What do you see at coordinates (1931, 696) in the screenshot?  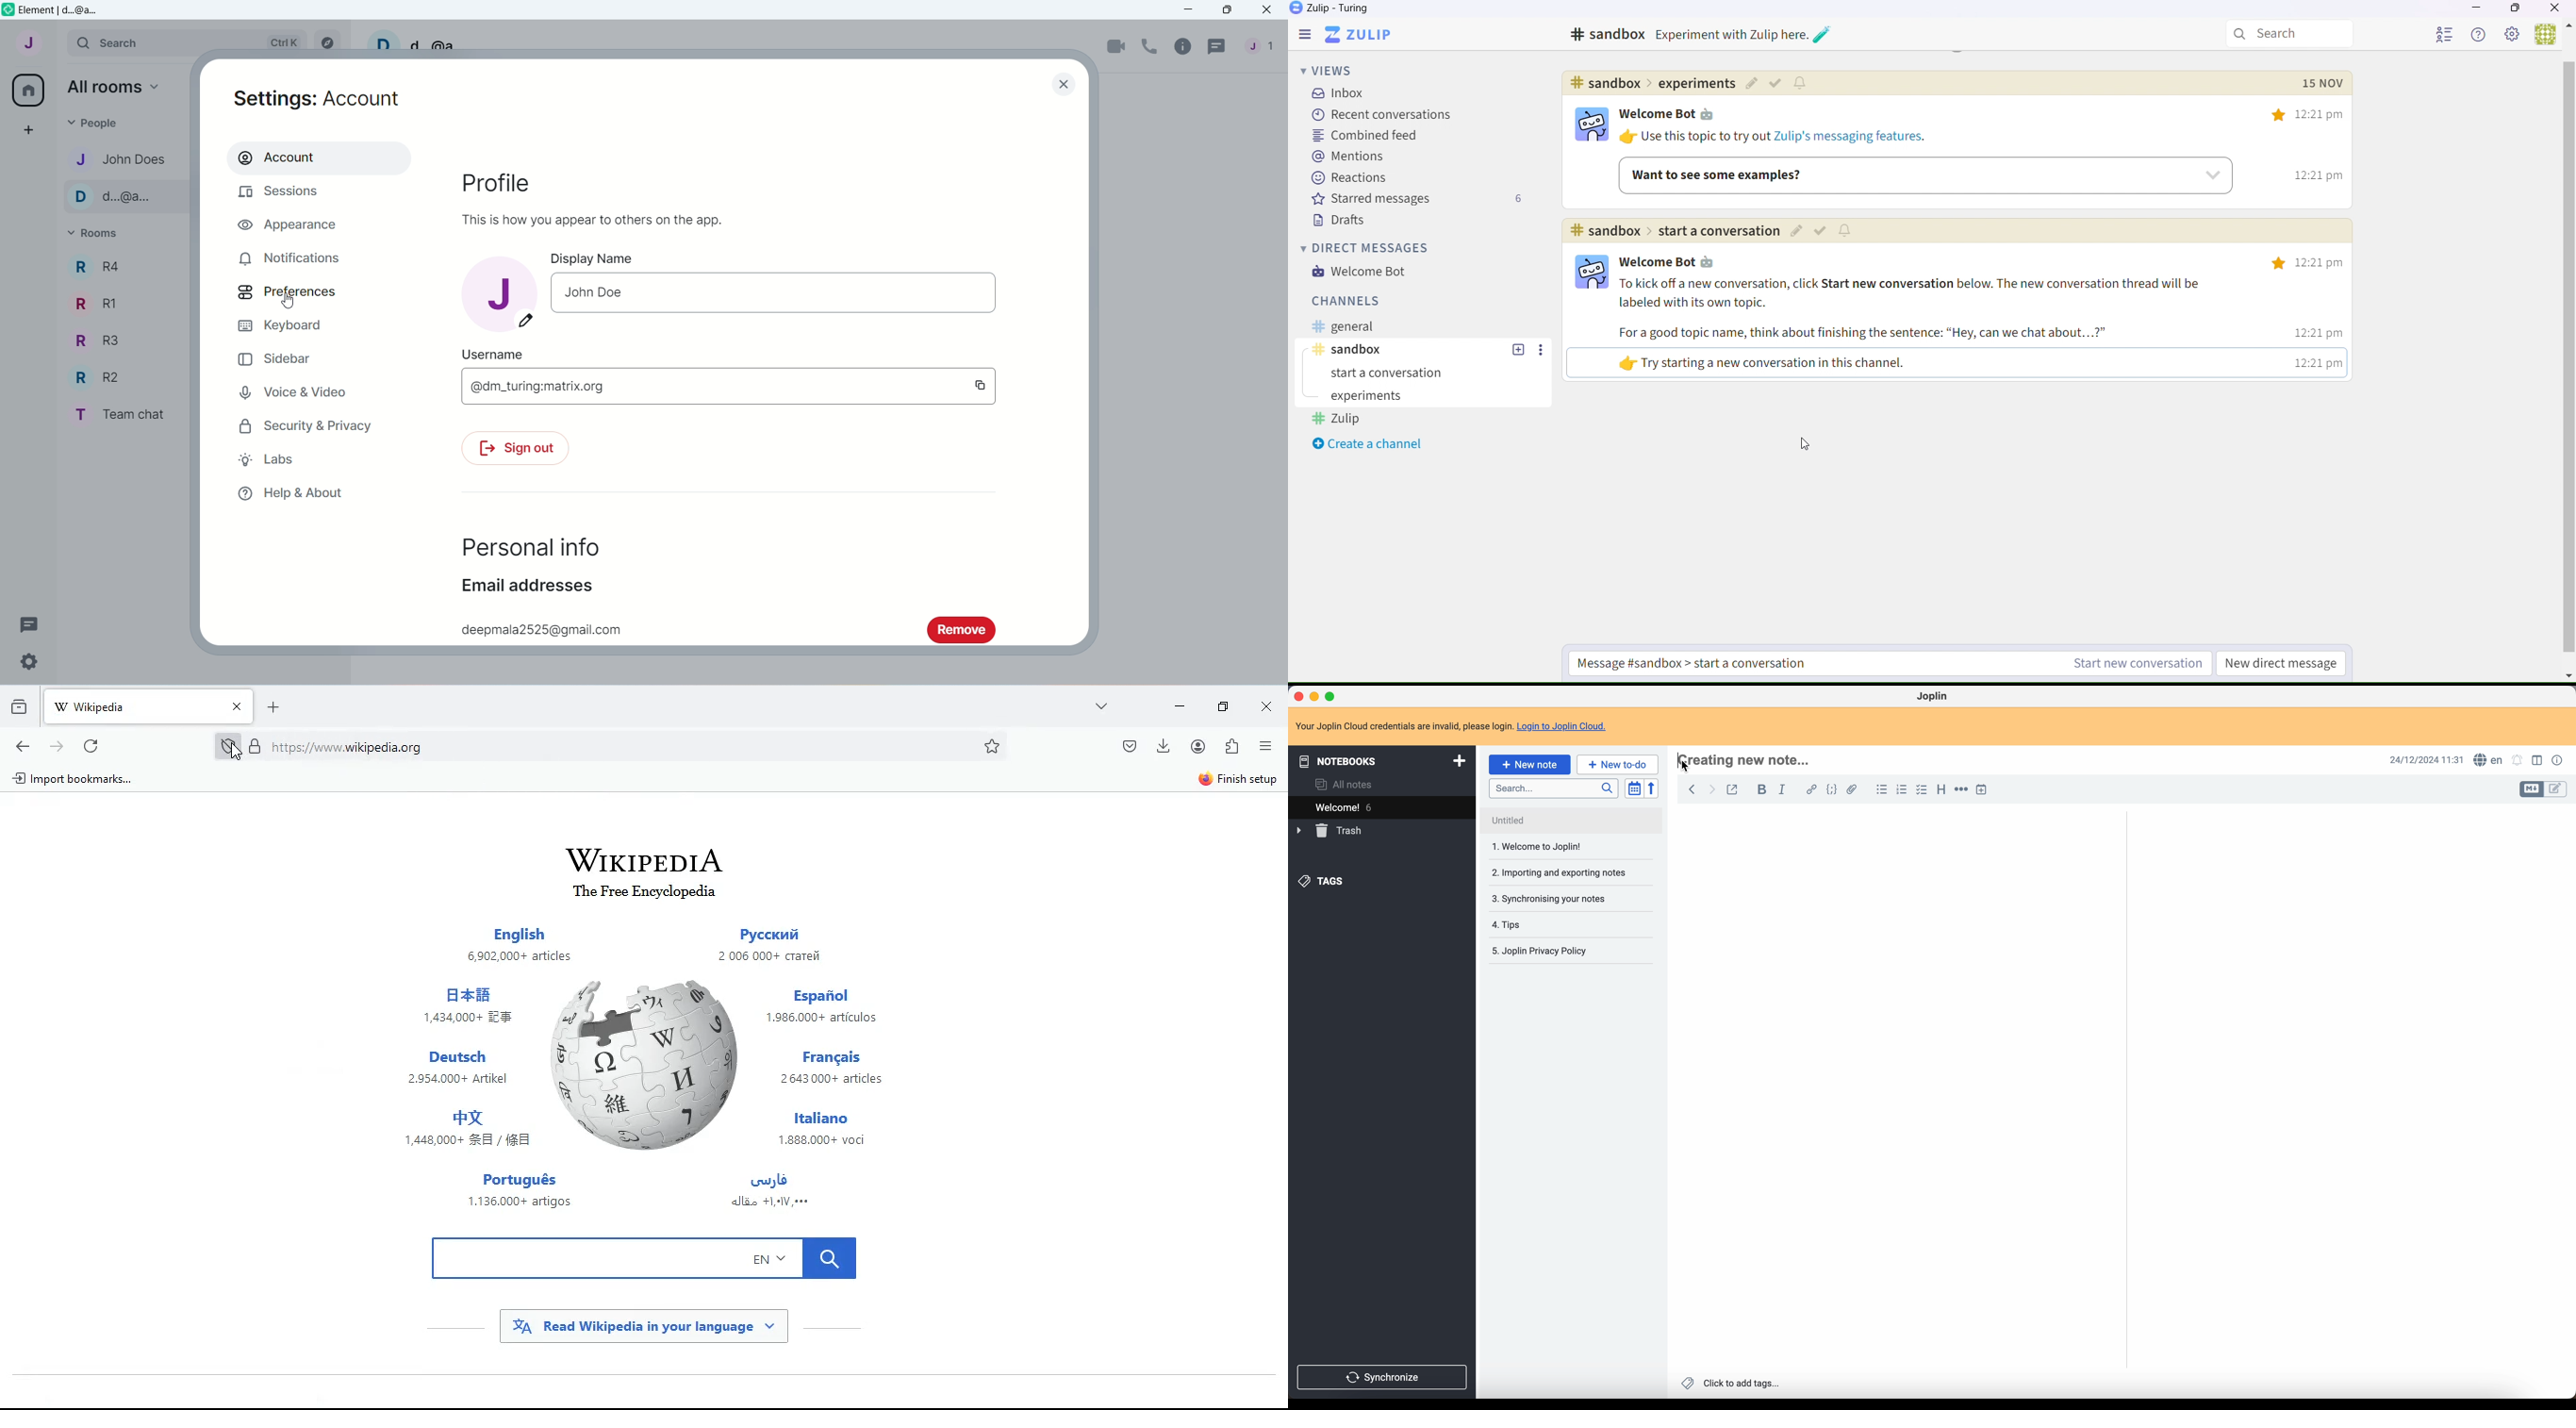 I see `Joplin` at bounding box center [1931, 696].